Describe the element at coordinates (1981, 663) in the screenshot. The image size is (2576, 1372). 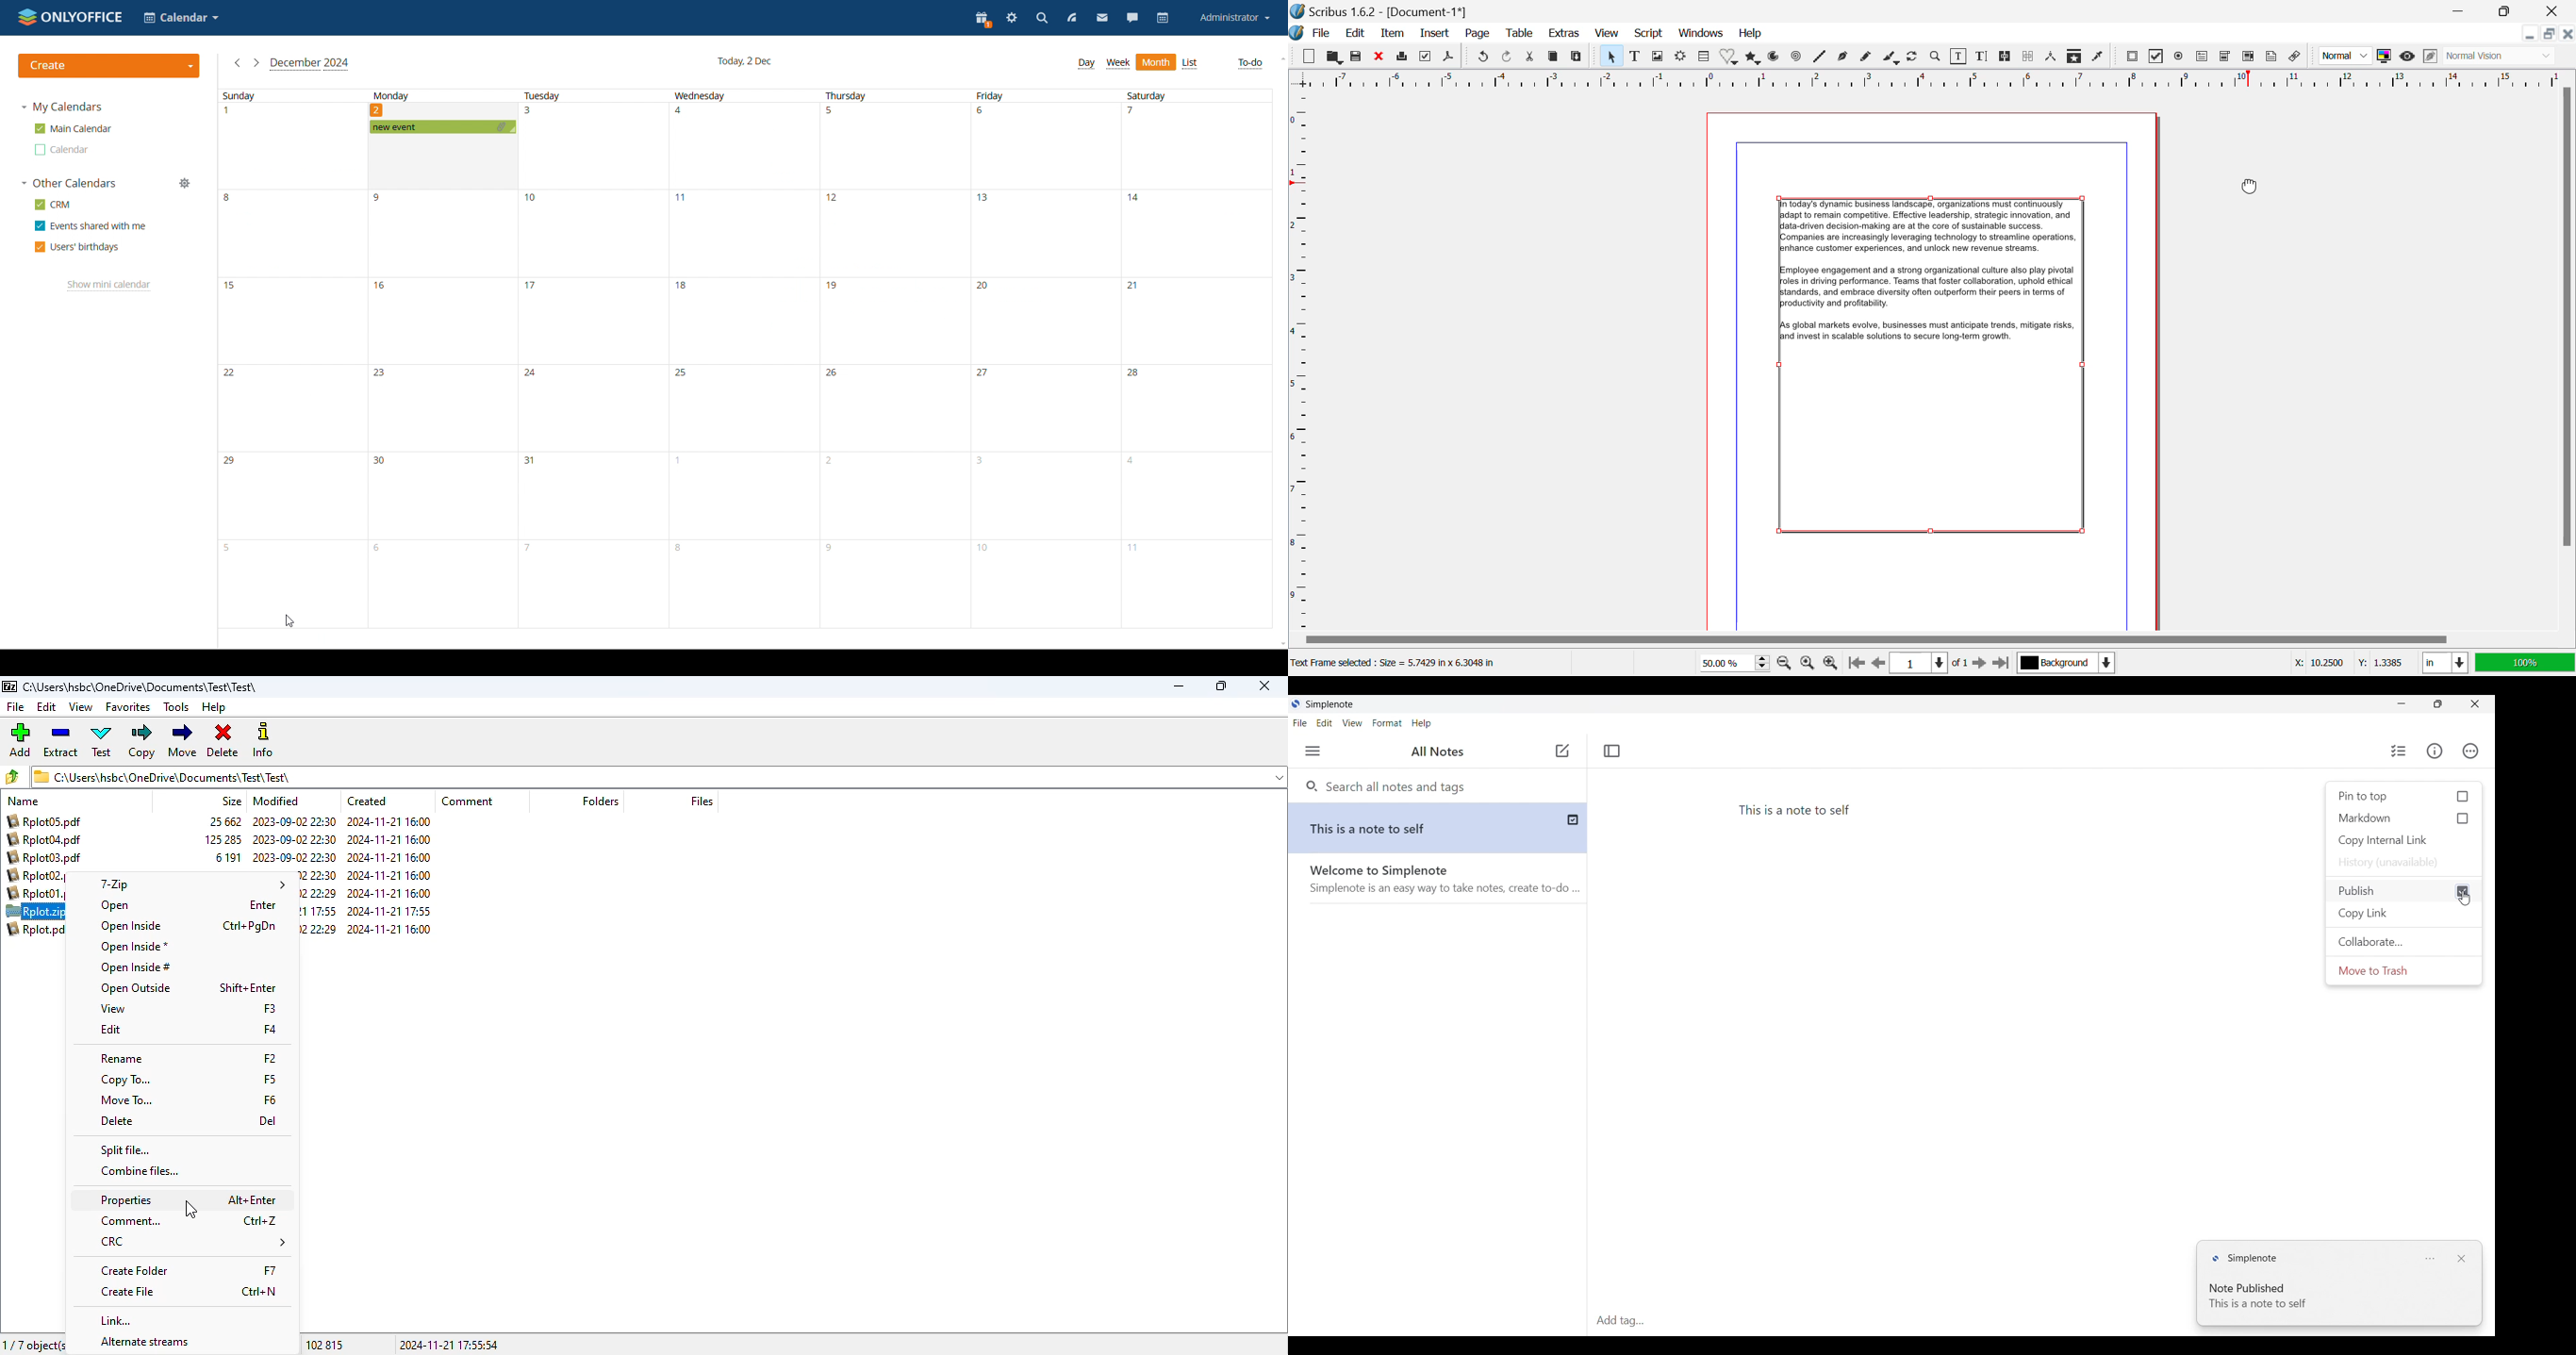
I see `Next Page` at that location.